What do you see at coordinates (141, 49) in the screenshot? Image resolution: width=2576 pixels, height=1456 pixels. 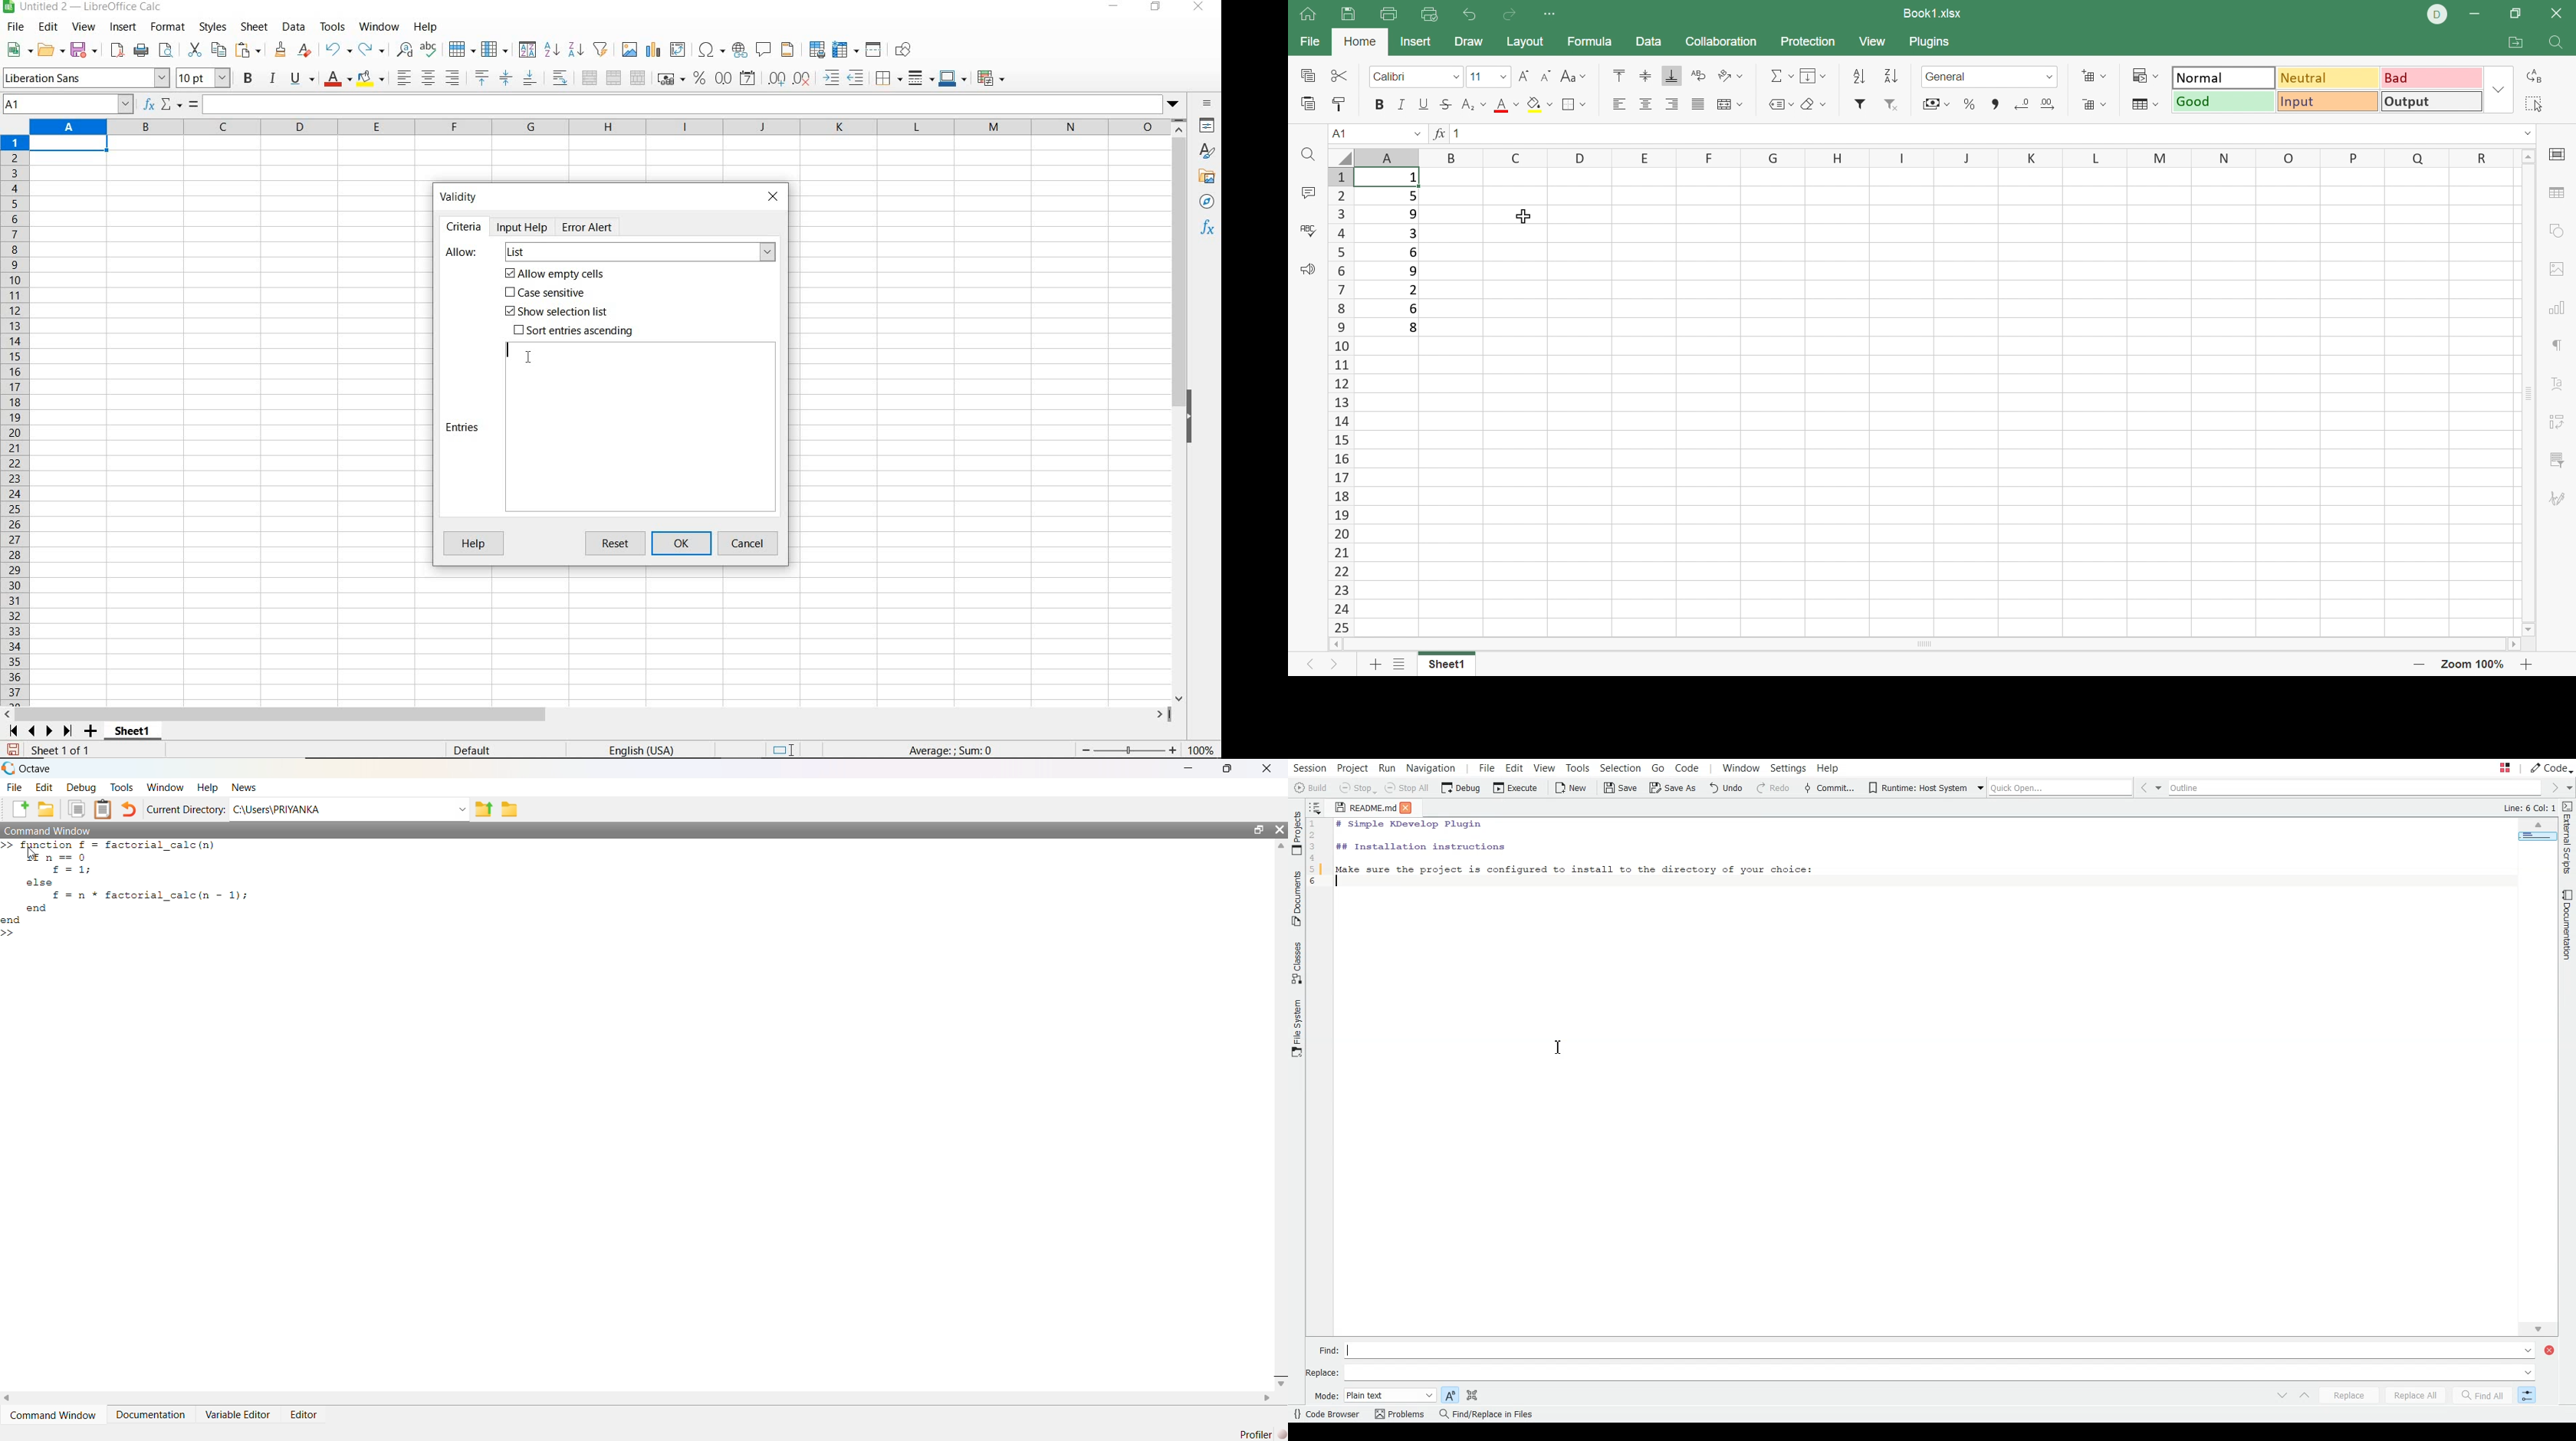 I see `print` at bounding box center [141, 49].